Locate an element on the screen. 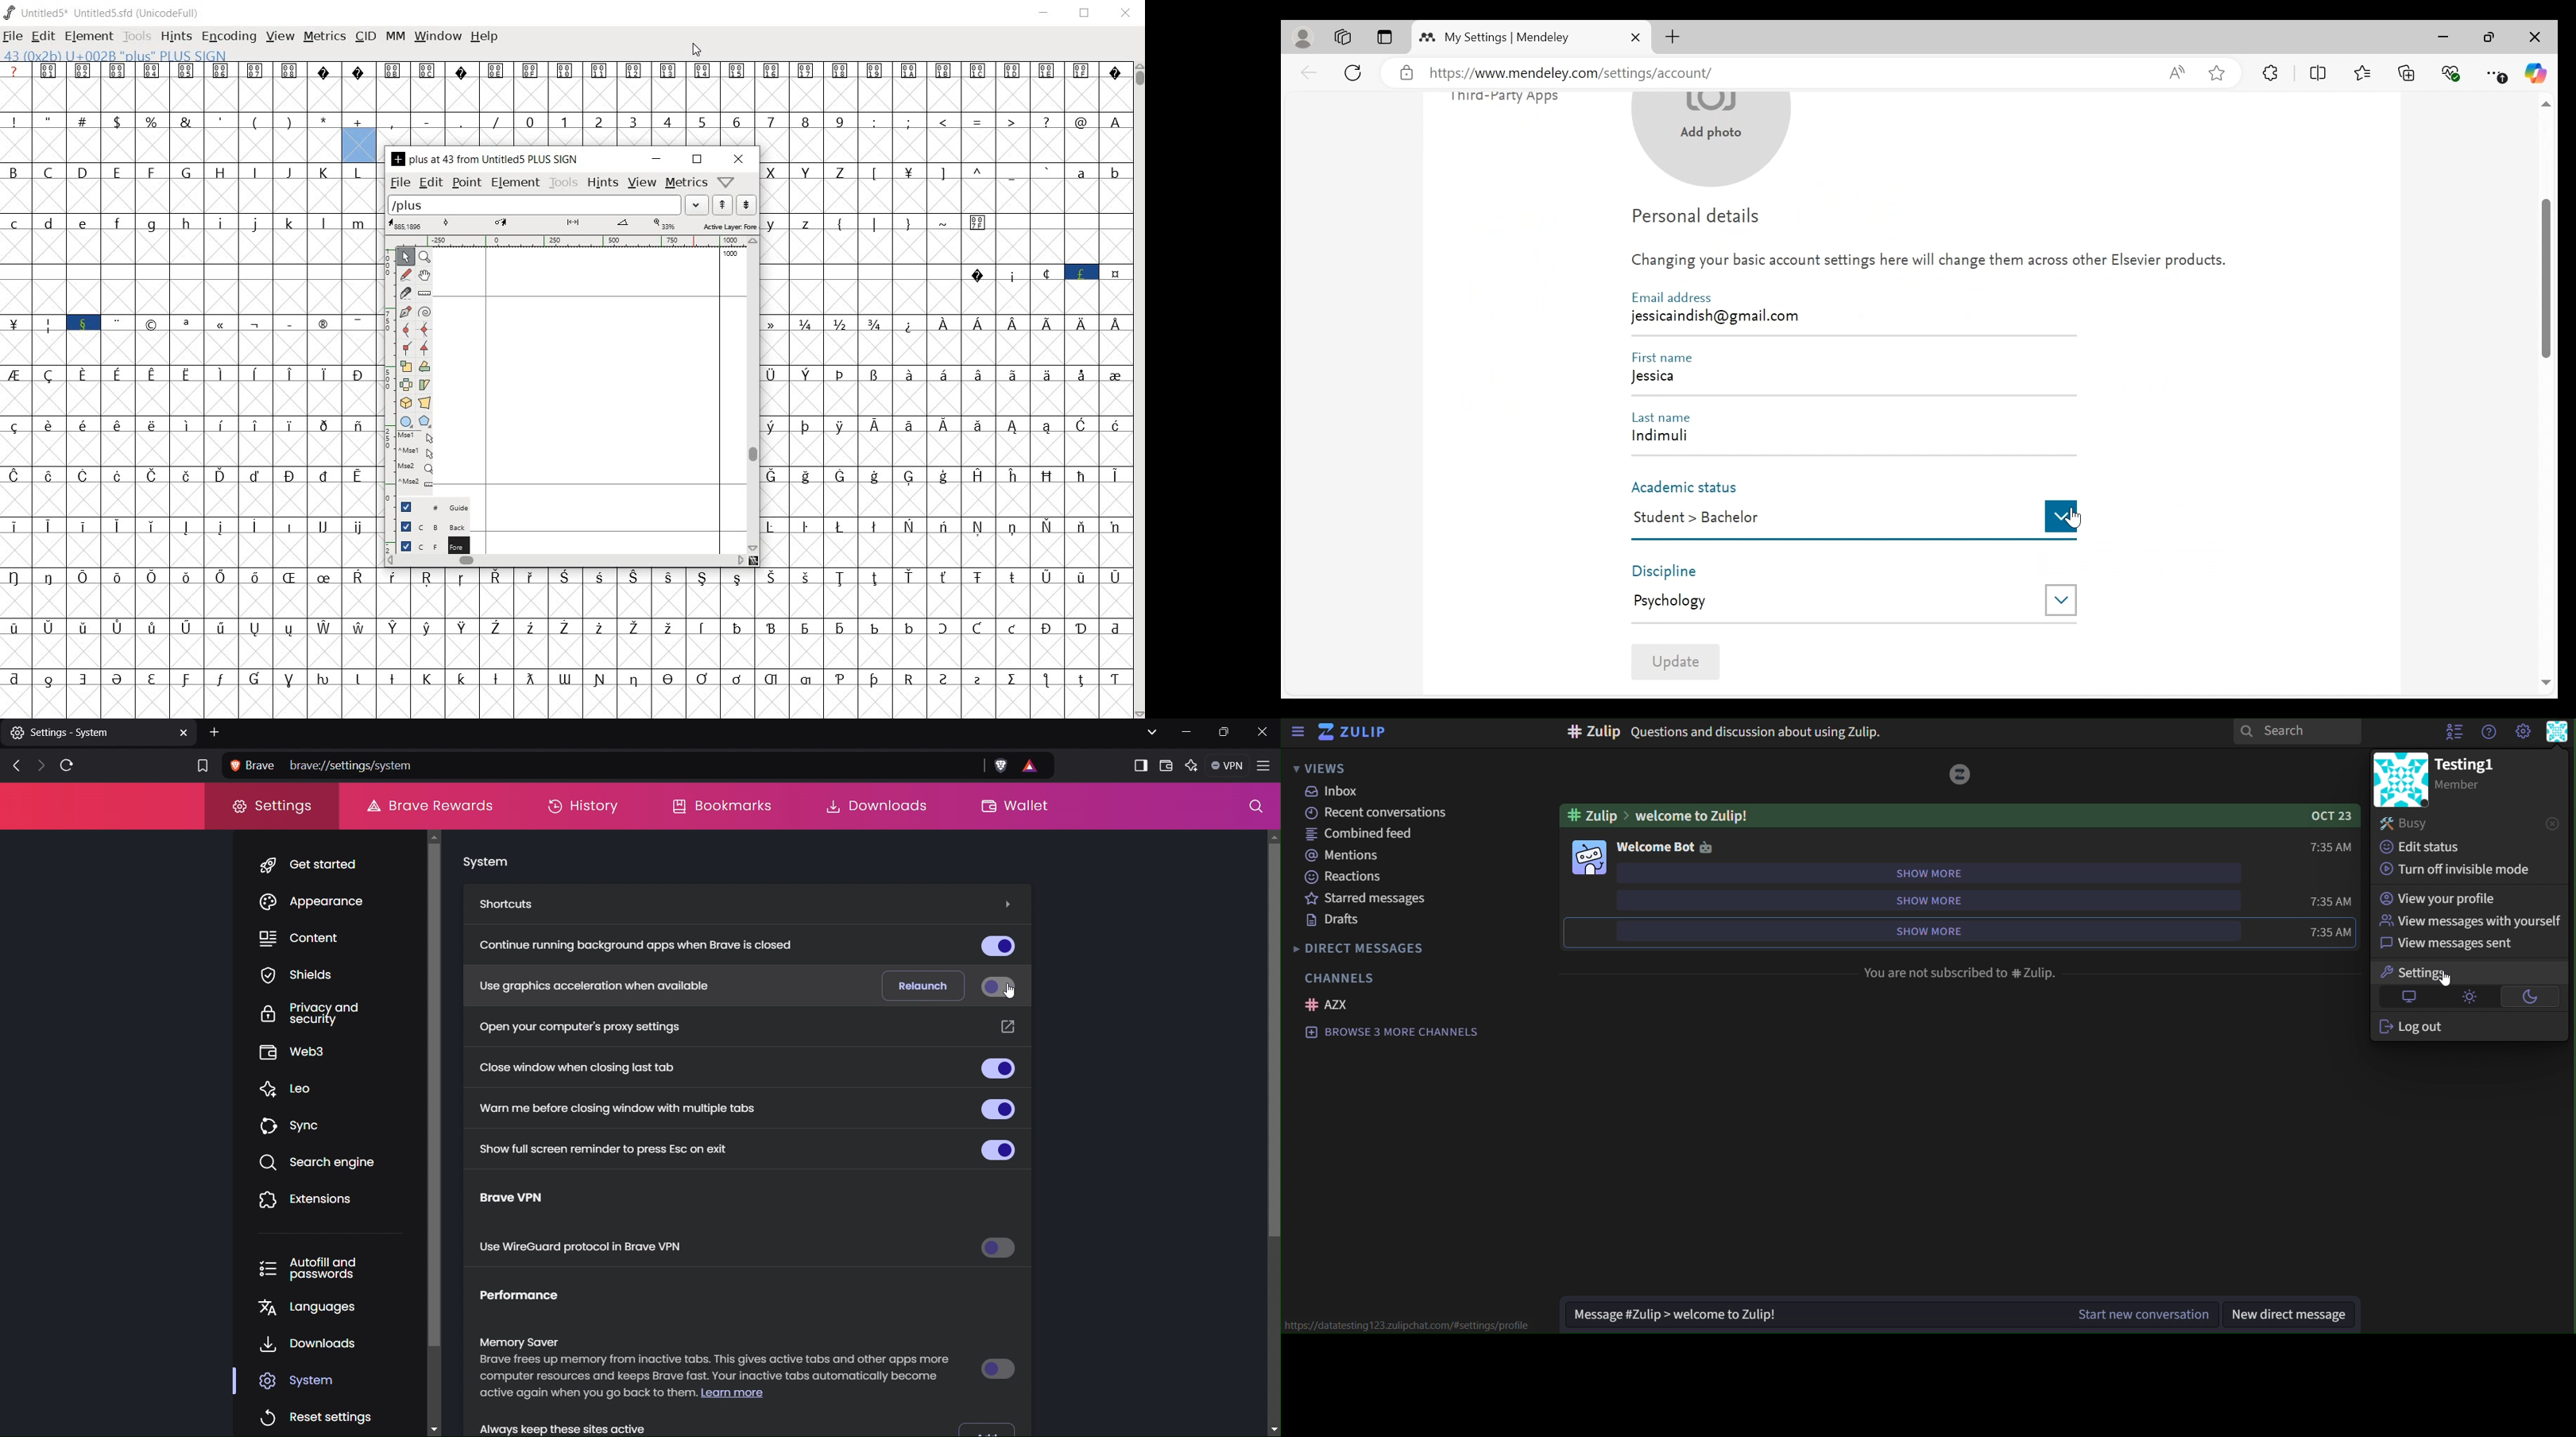 This screenshot has height=1456, width=2576. views is located at coordinates (1341, 768).